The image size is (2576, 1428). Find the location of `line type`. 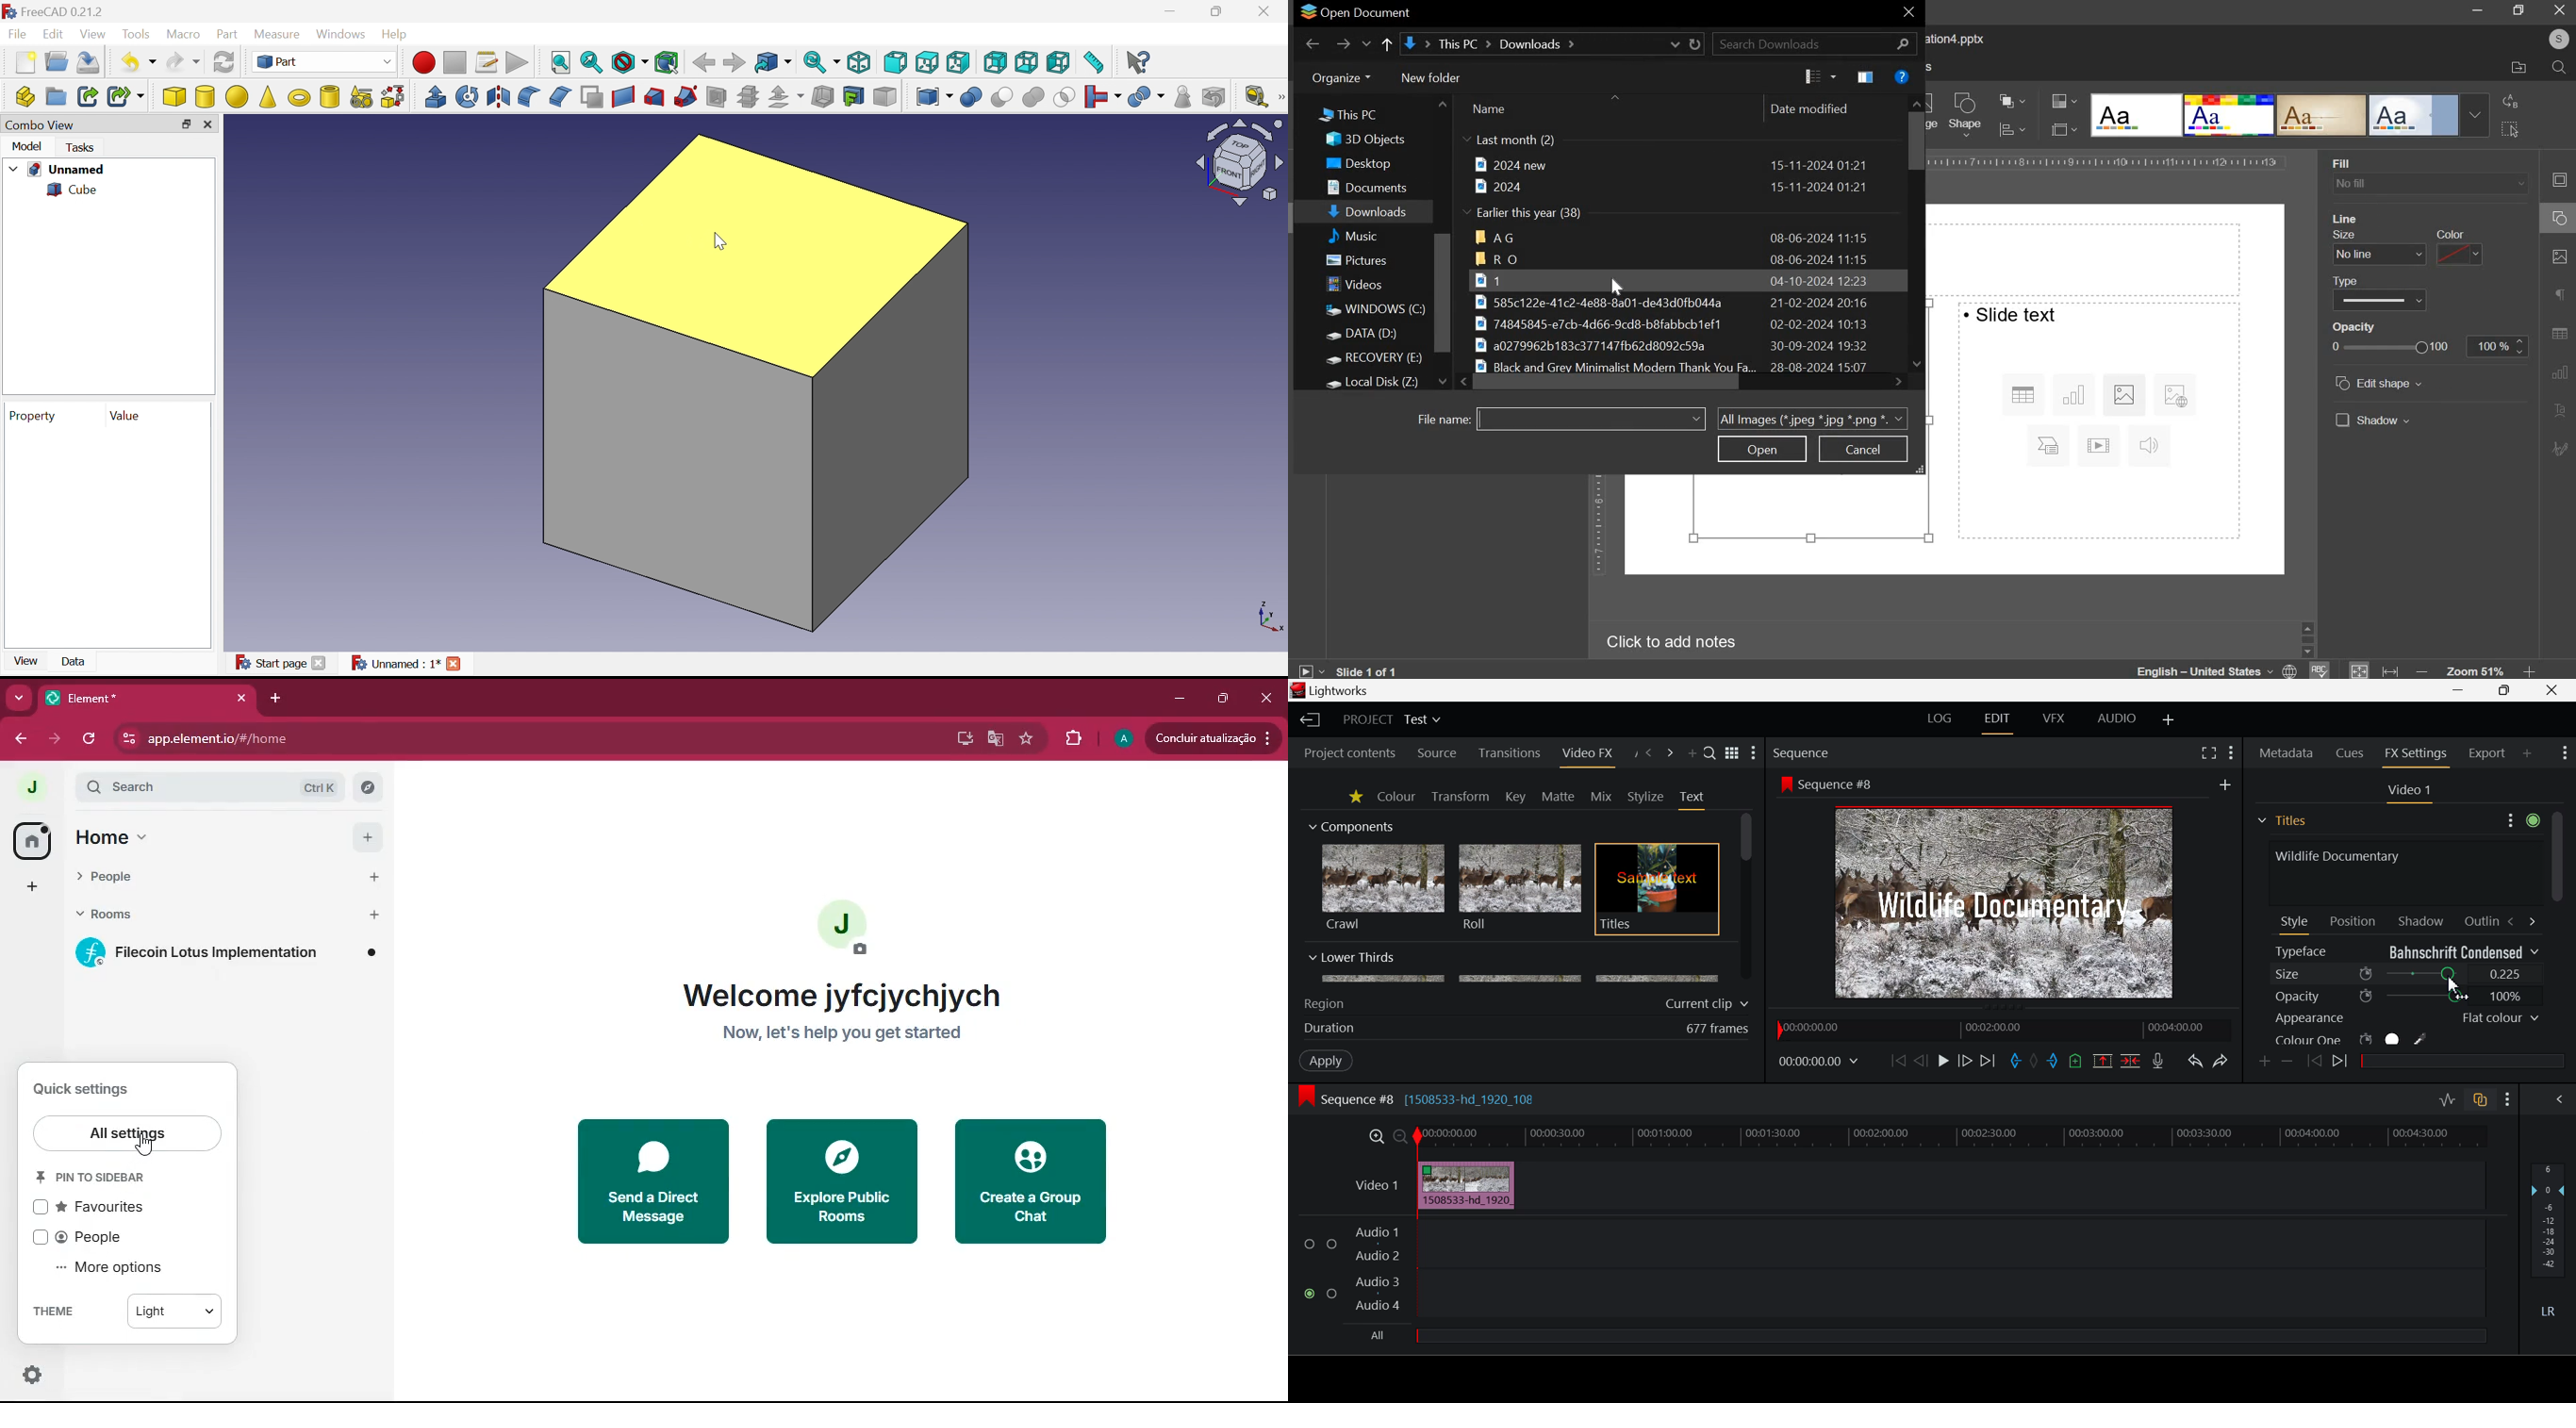

line type is located at coordinates (2379, 299).